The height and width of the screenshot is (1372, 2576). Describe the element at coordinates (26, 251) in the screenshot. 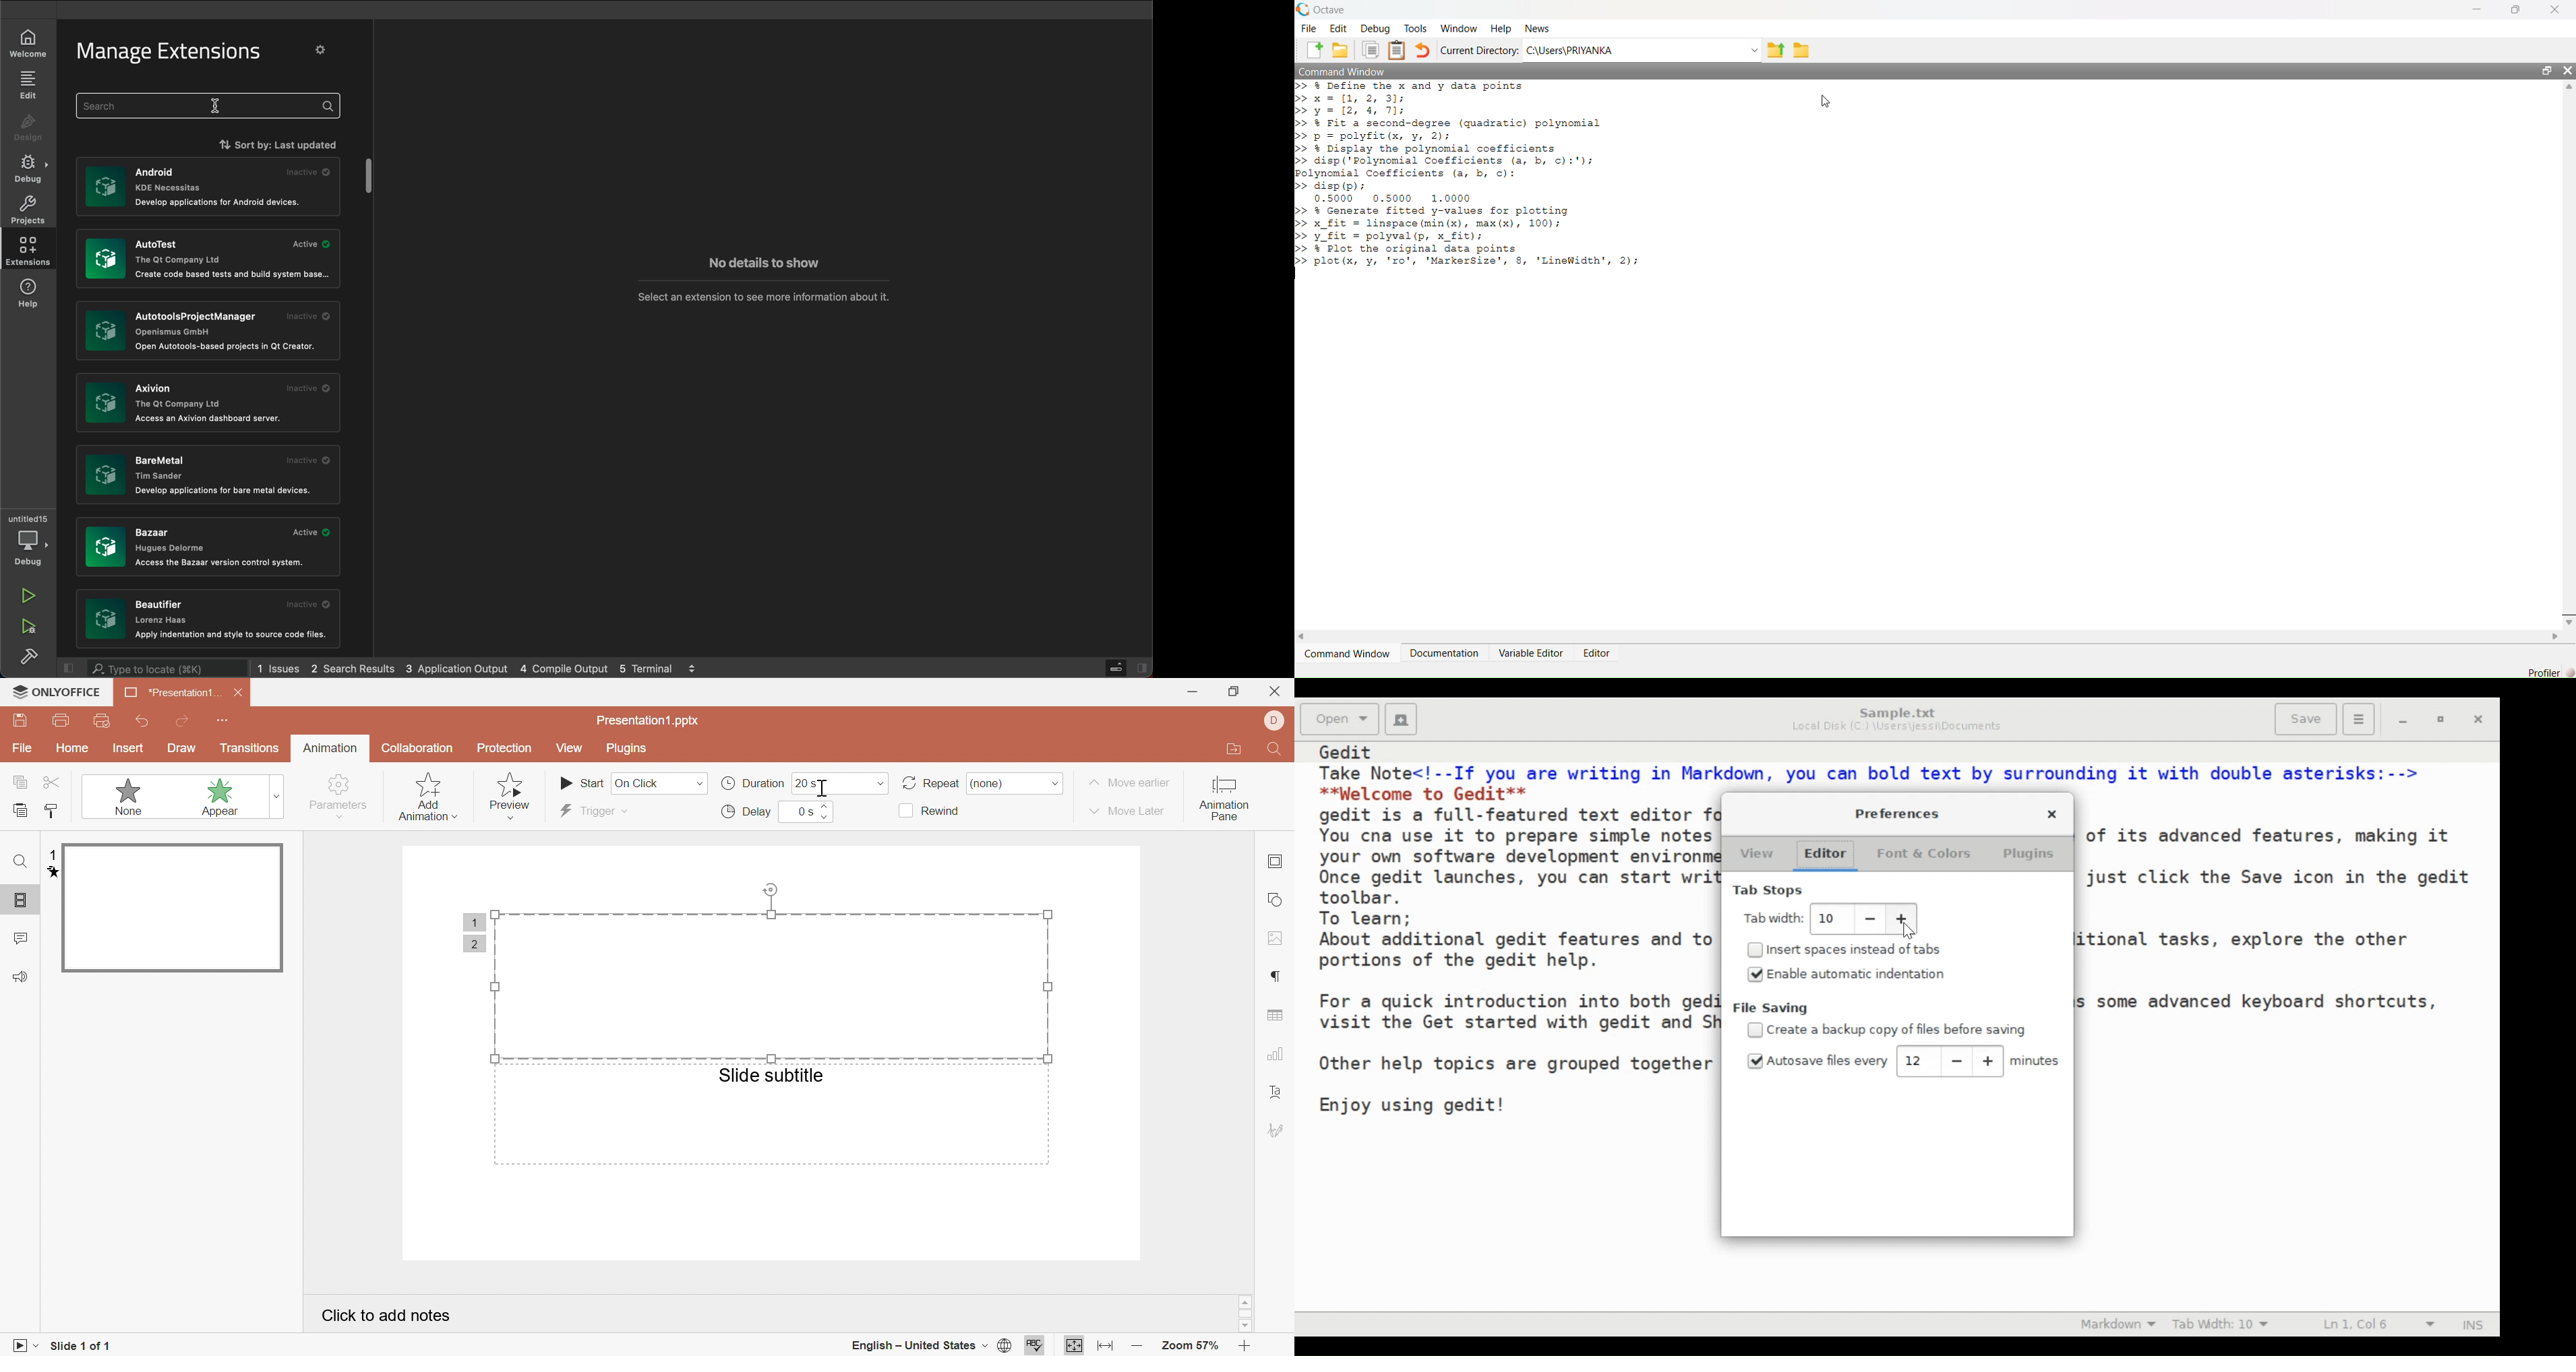

I see `extensions` at that location.